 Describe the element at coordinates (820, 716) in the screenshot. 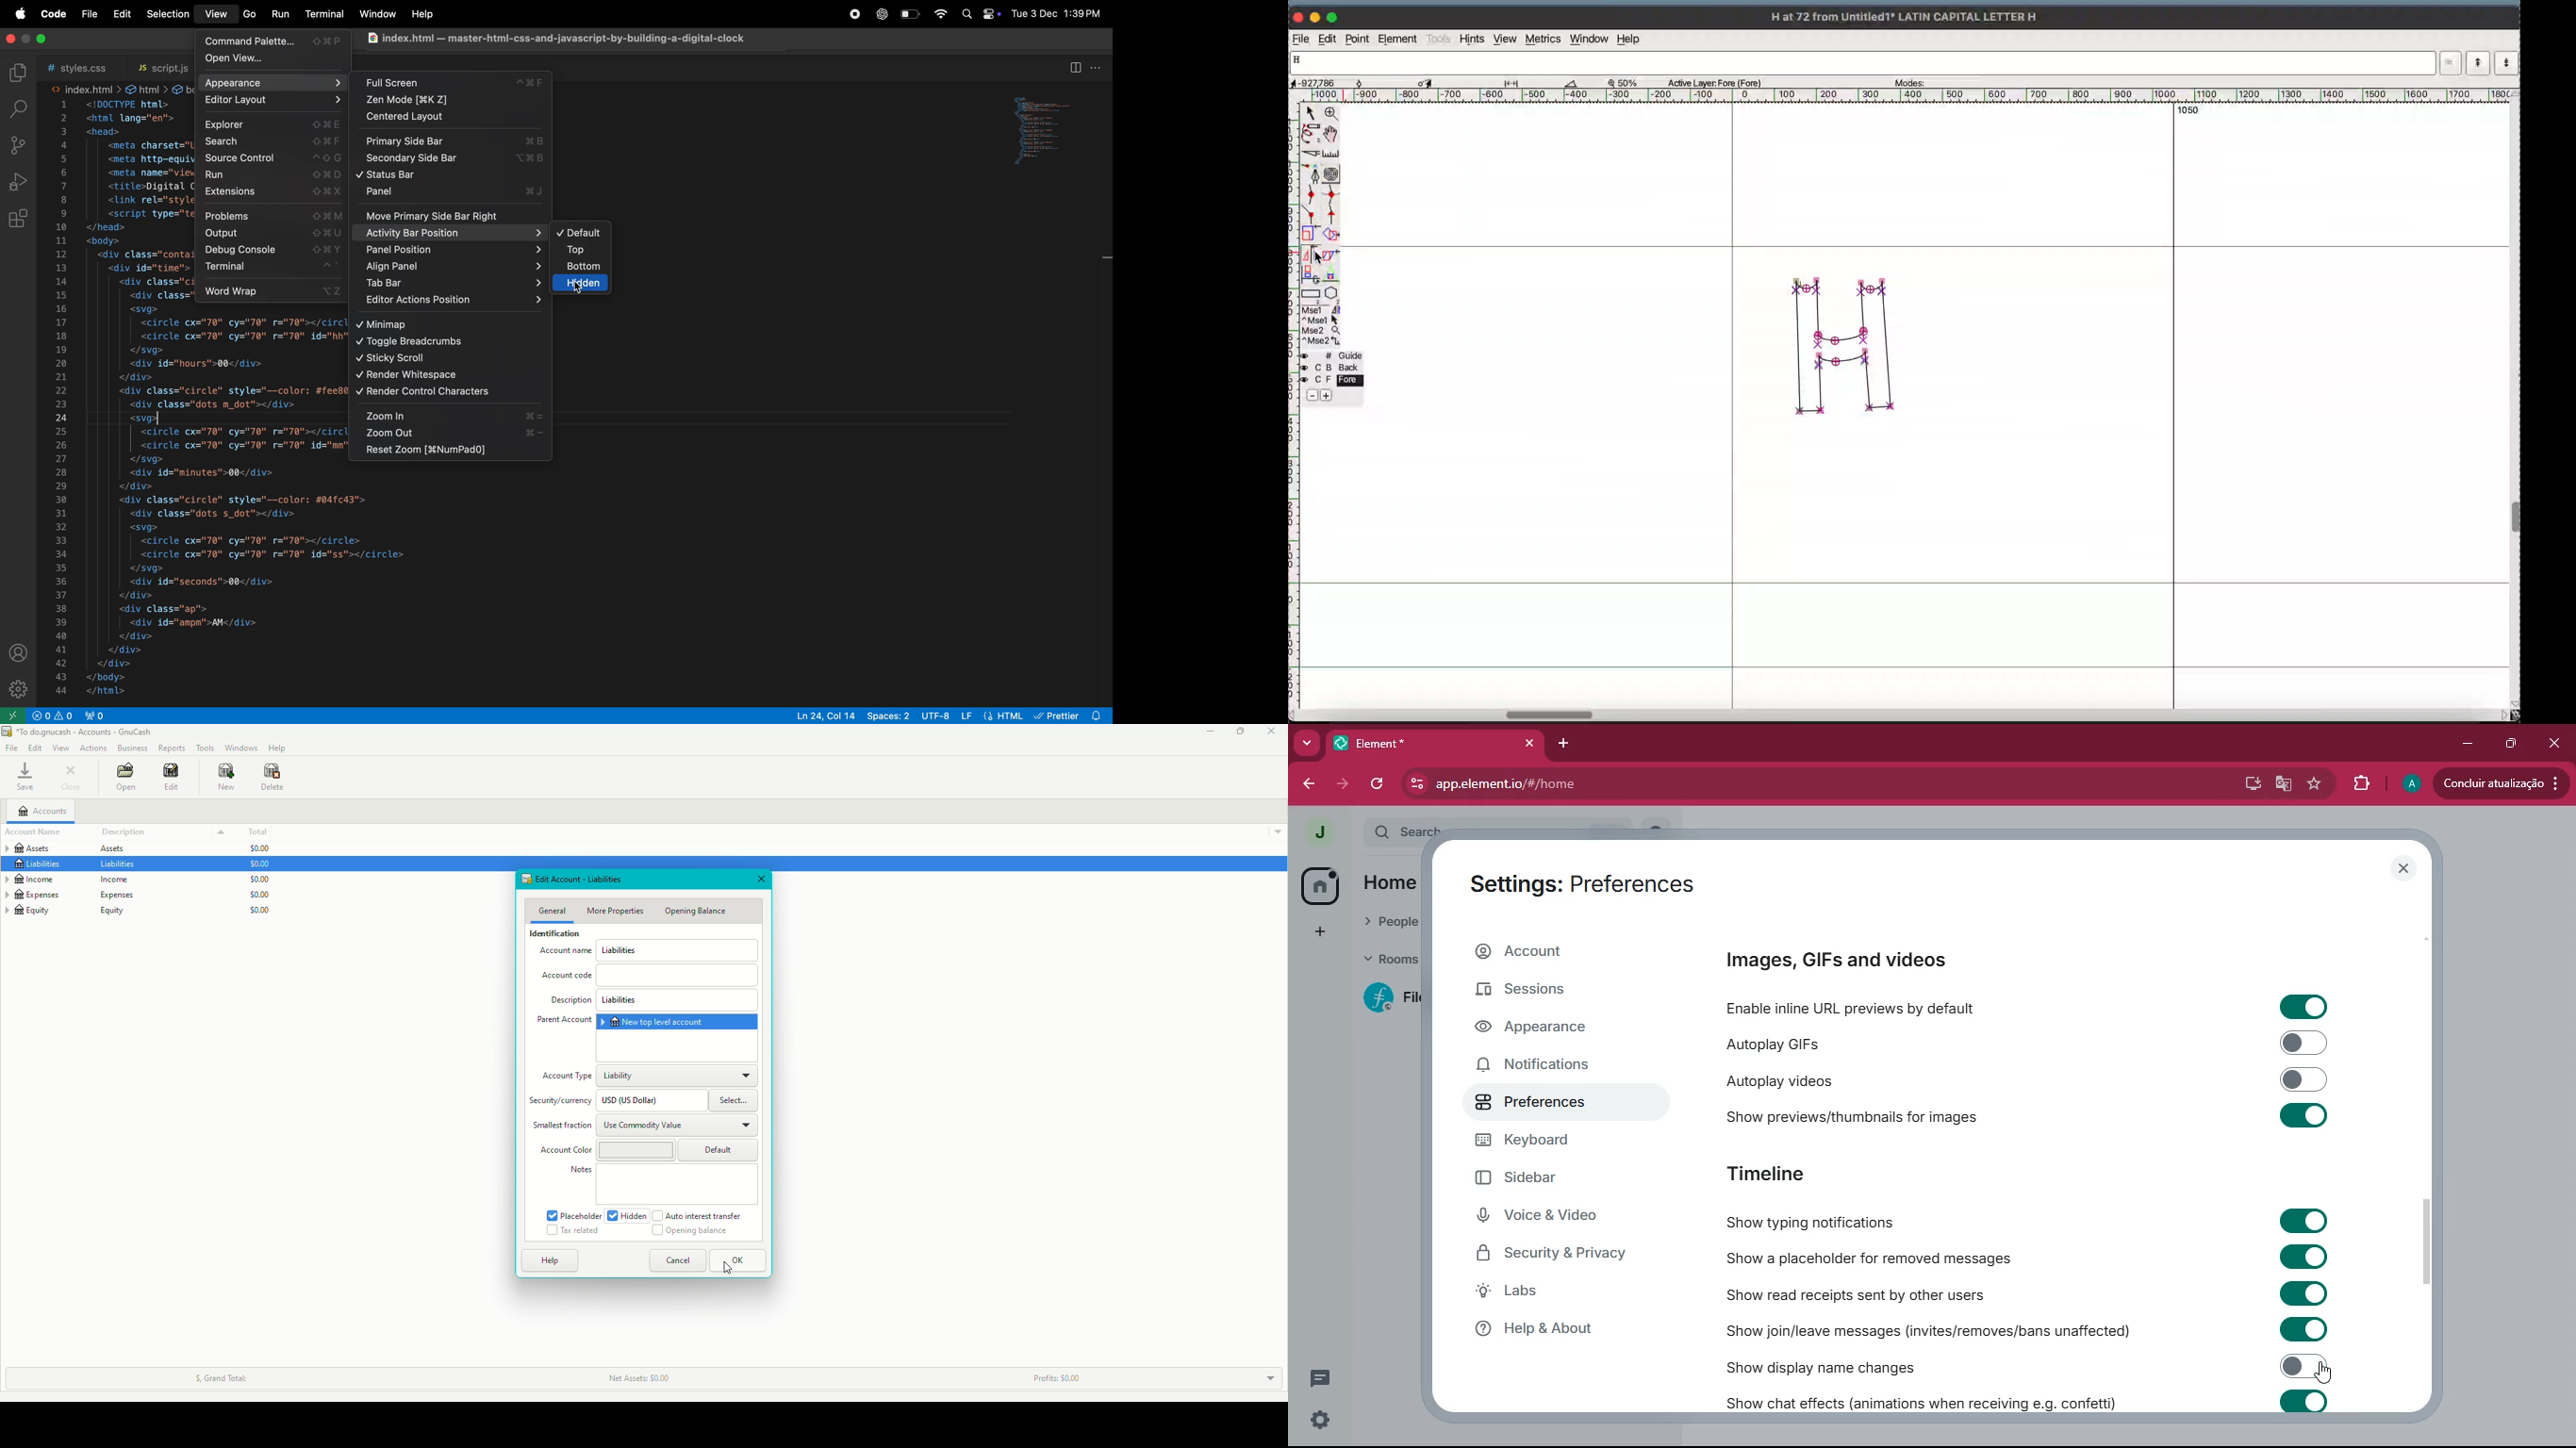

I see `ln col` at that location.